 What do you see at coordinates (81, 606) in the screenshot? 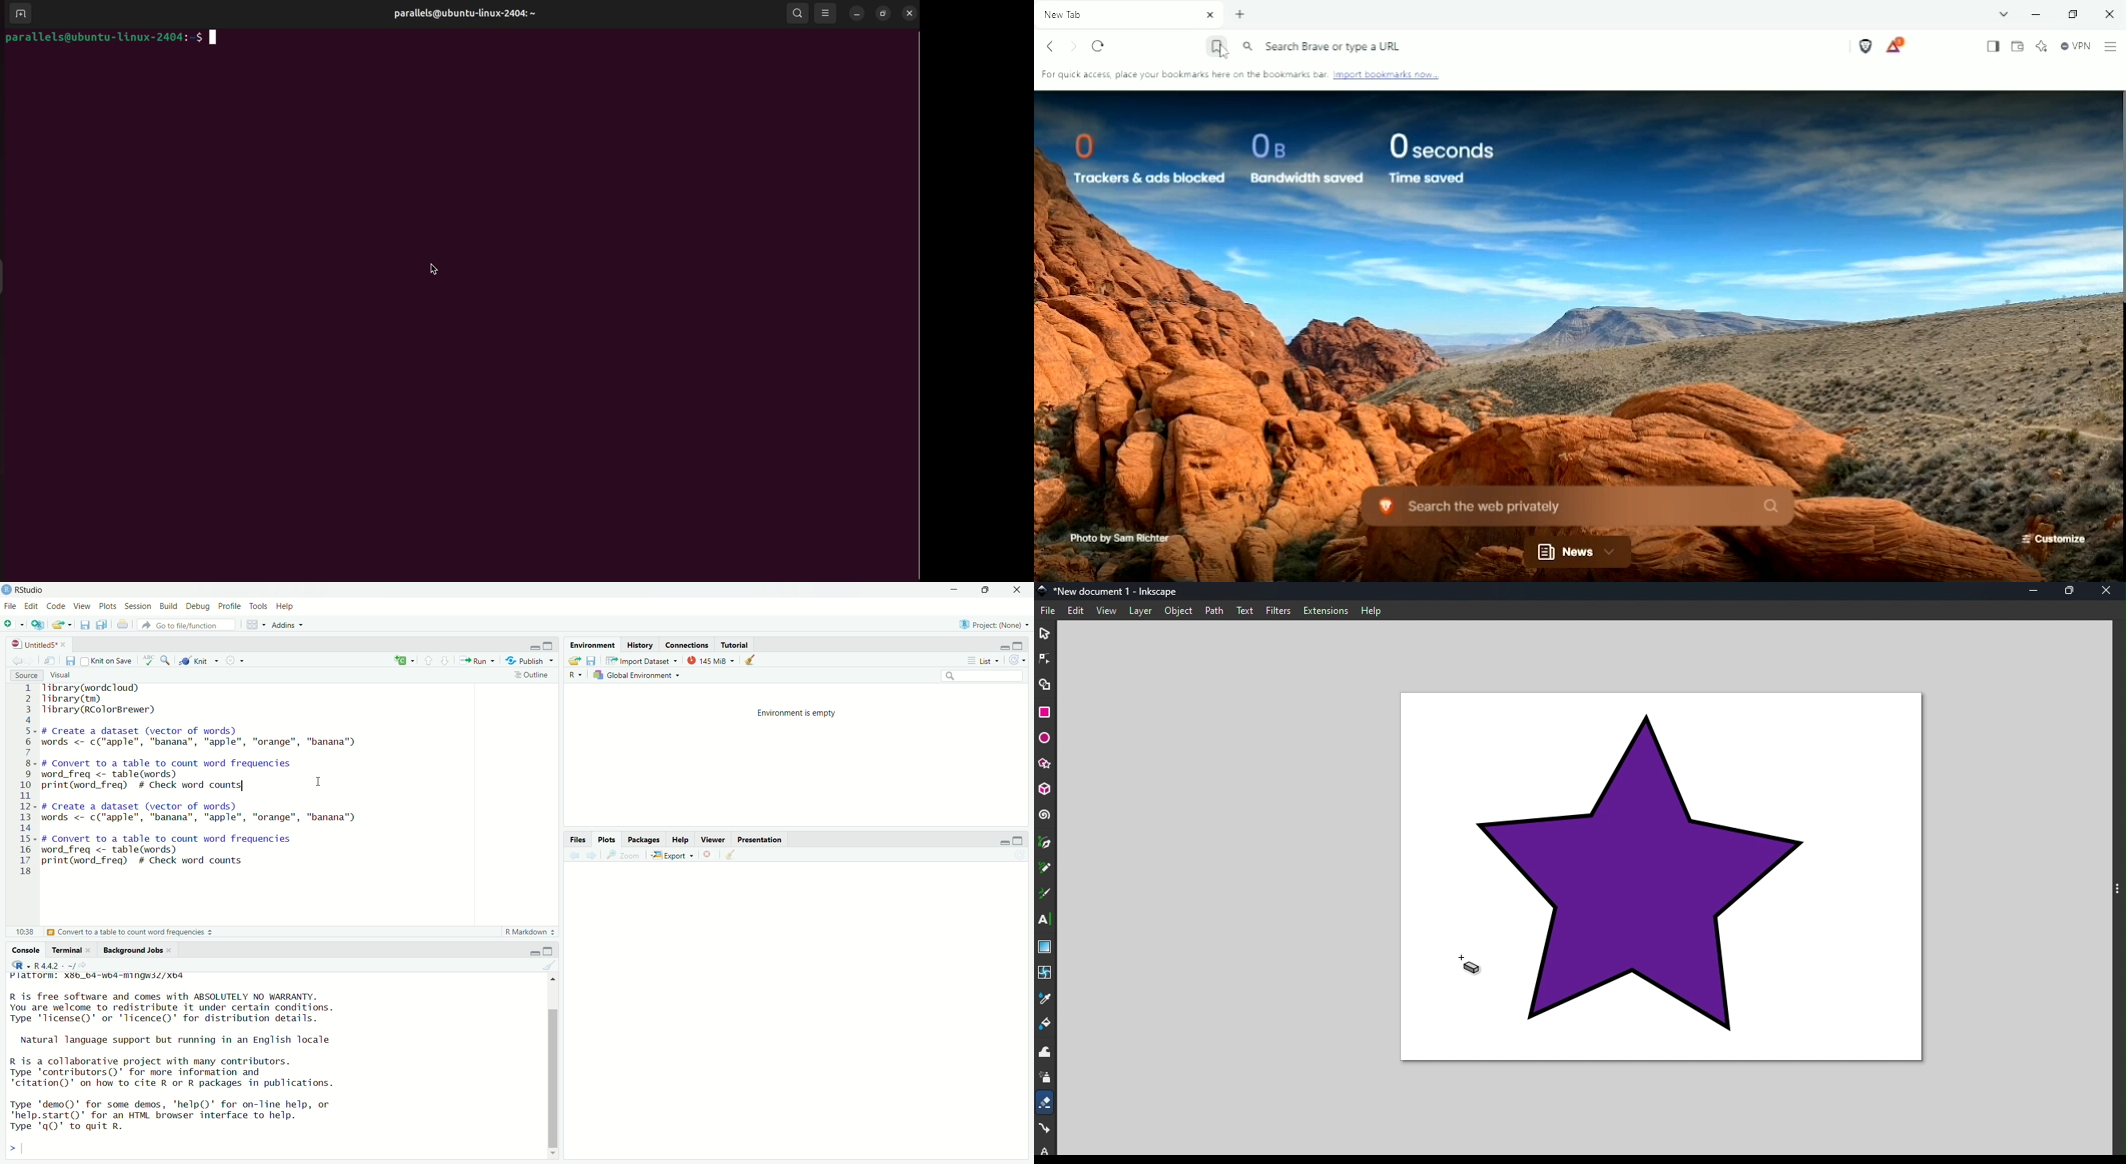
I see `View` at bounding box center [81, 606].